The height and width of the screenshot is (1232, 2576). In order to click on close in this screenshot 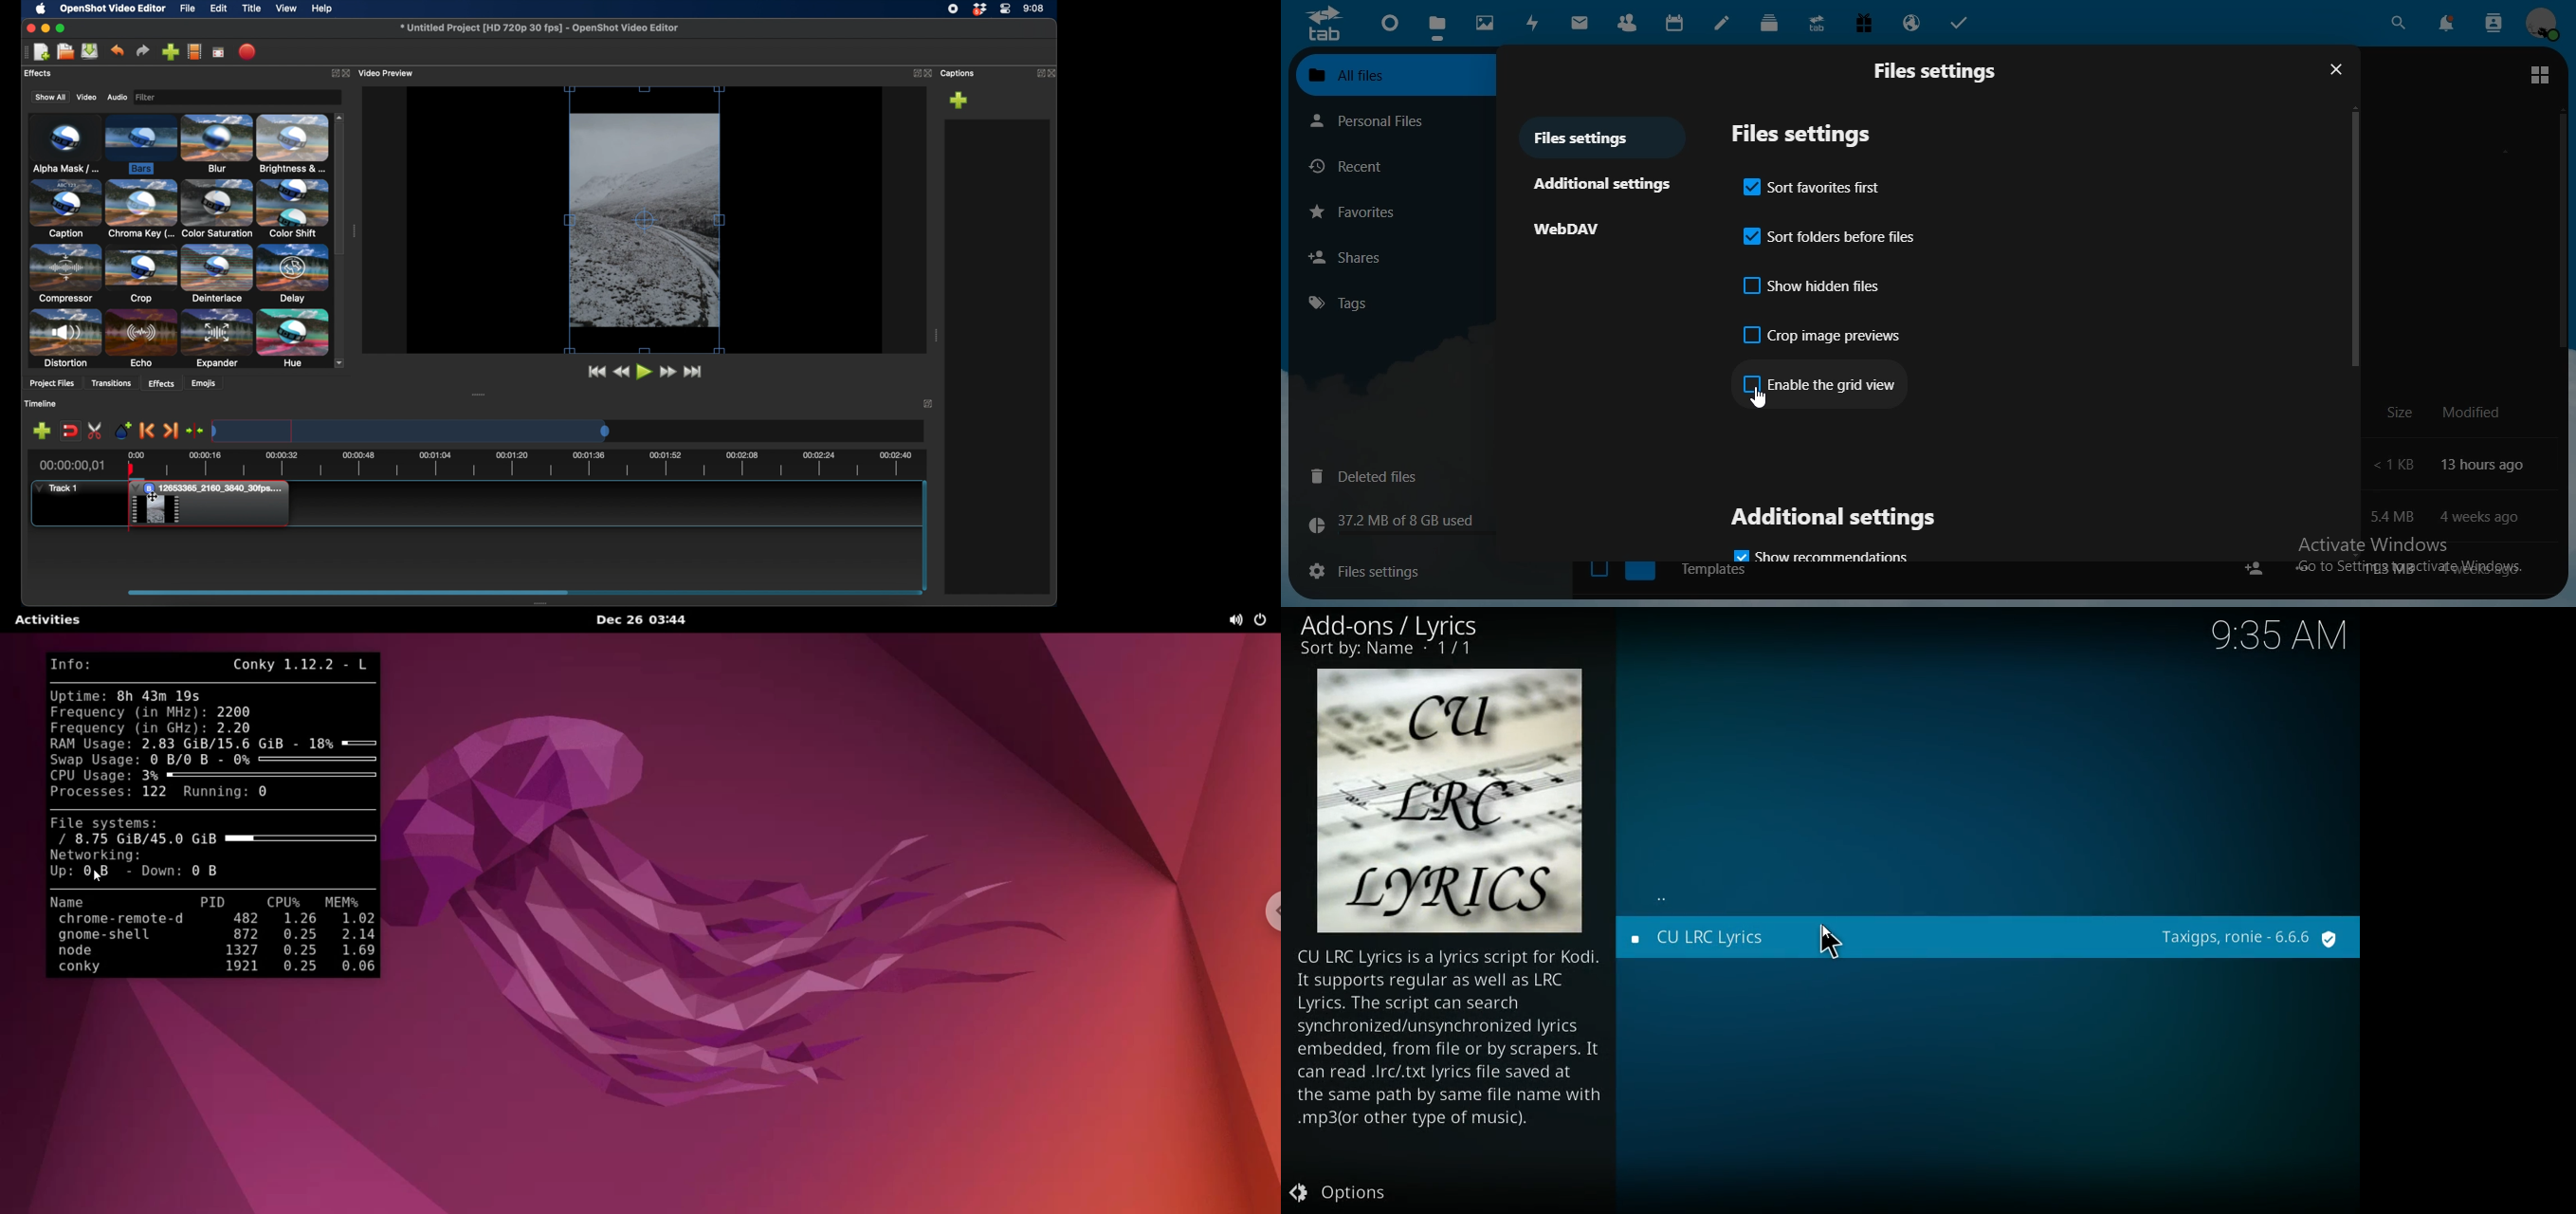, I will do `click(929, 73)`.